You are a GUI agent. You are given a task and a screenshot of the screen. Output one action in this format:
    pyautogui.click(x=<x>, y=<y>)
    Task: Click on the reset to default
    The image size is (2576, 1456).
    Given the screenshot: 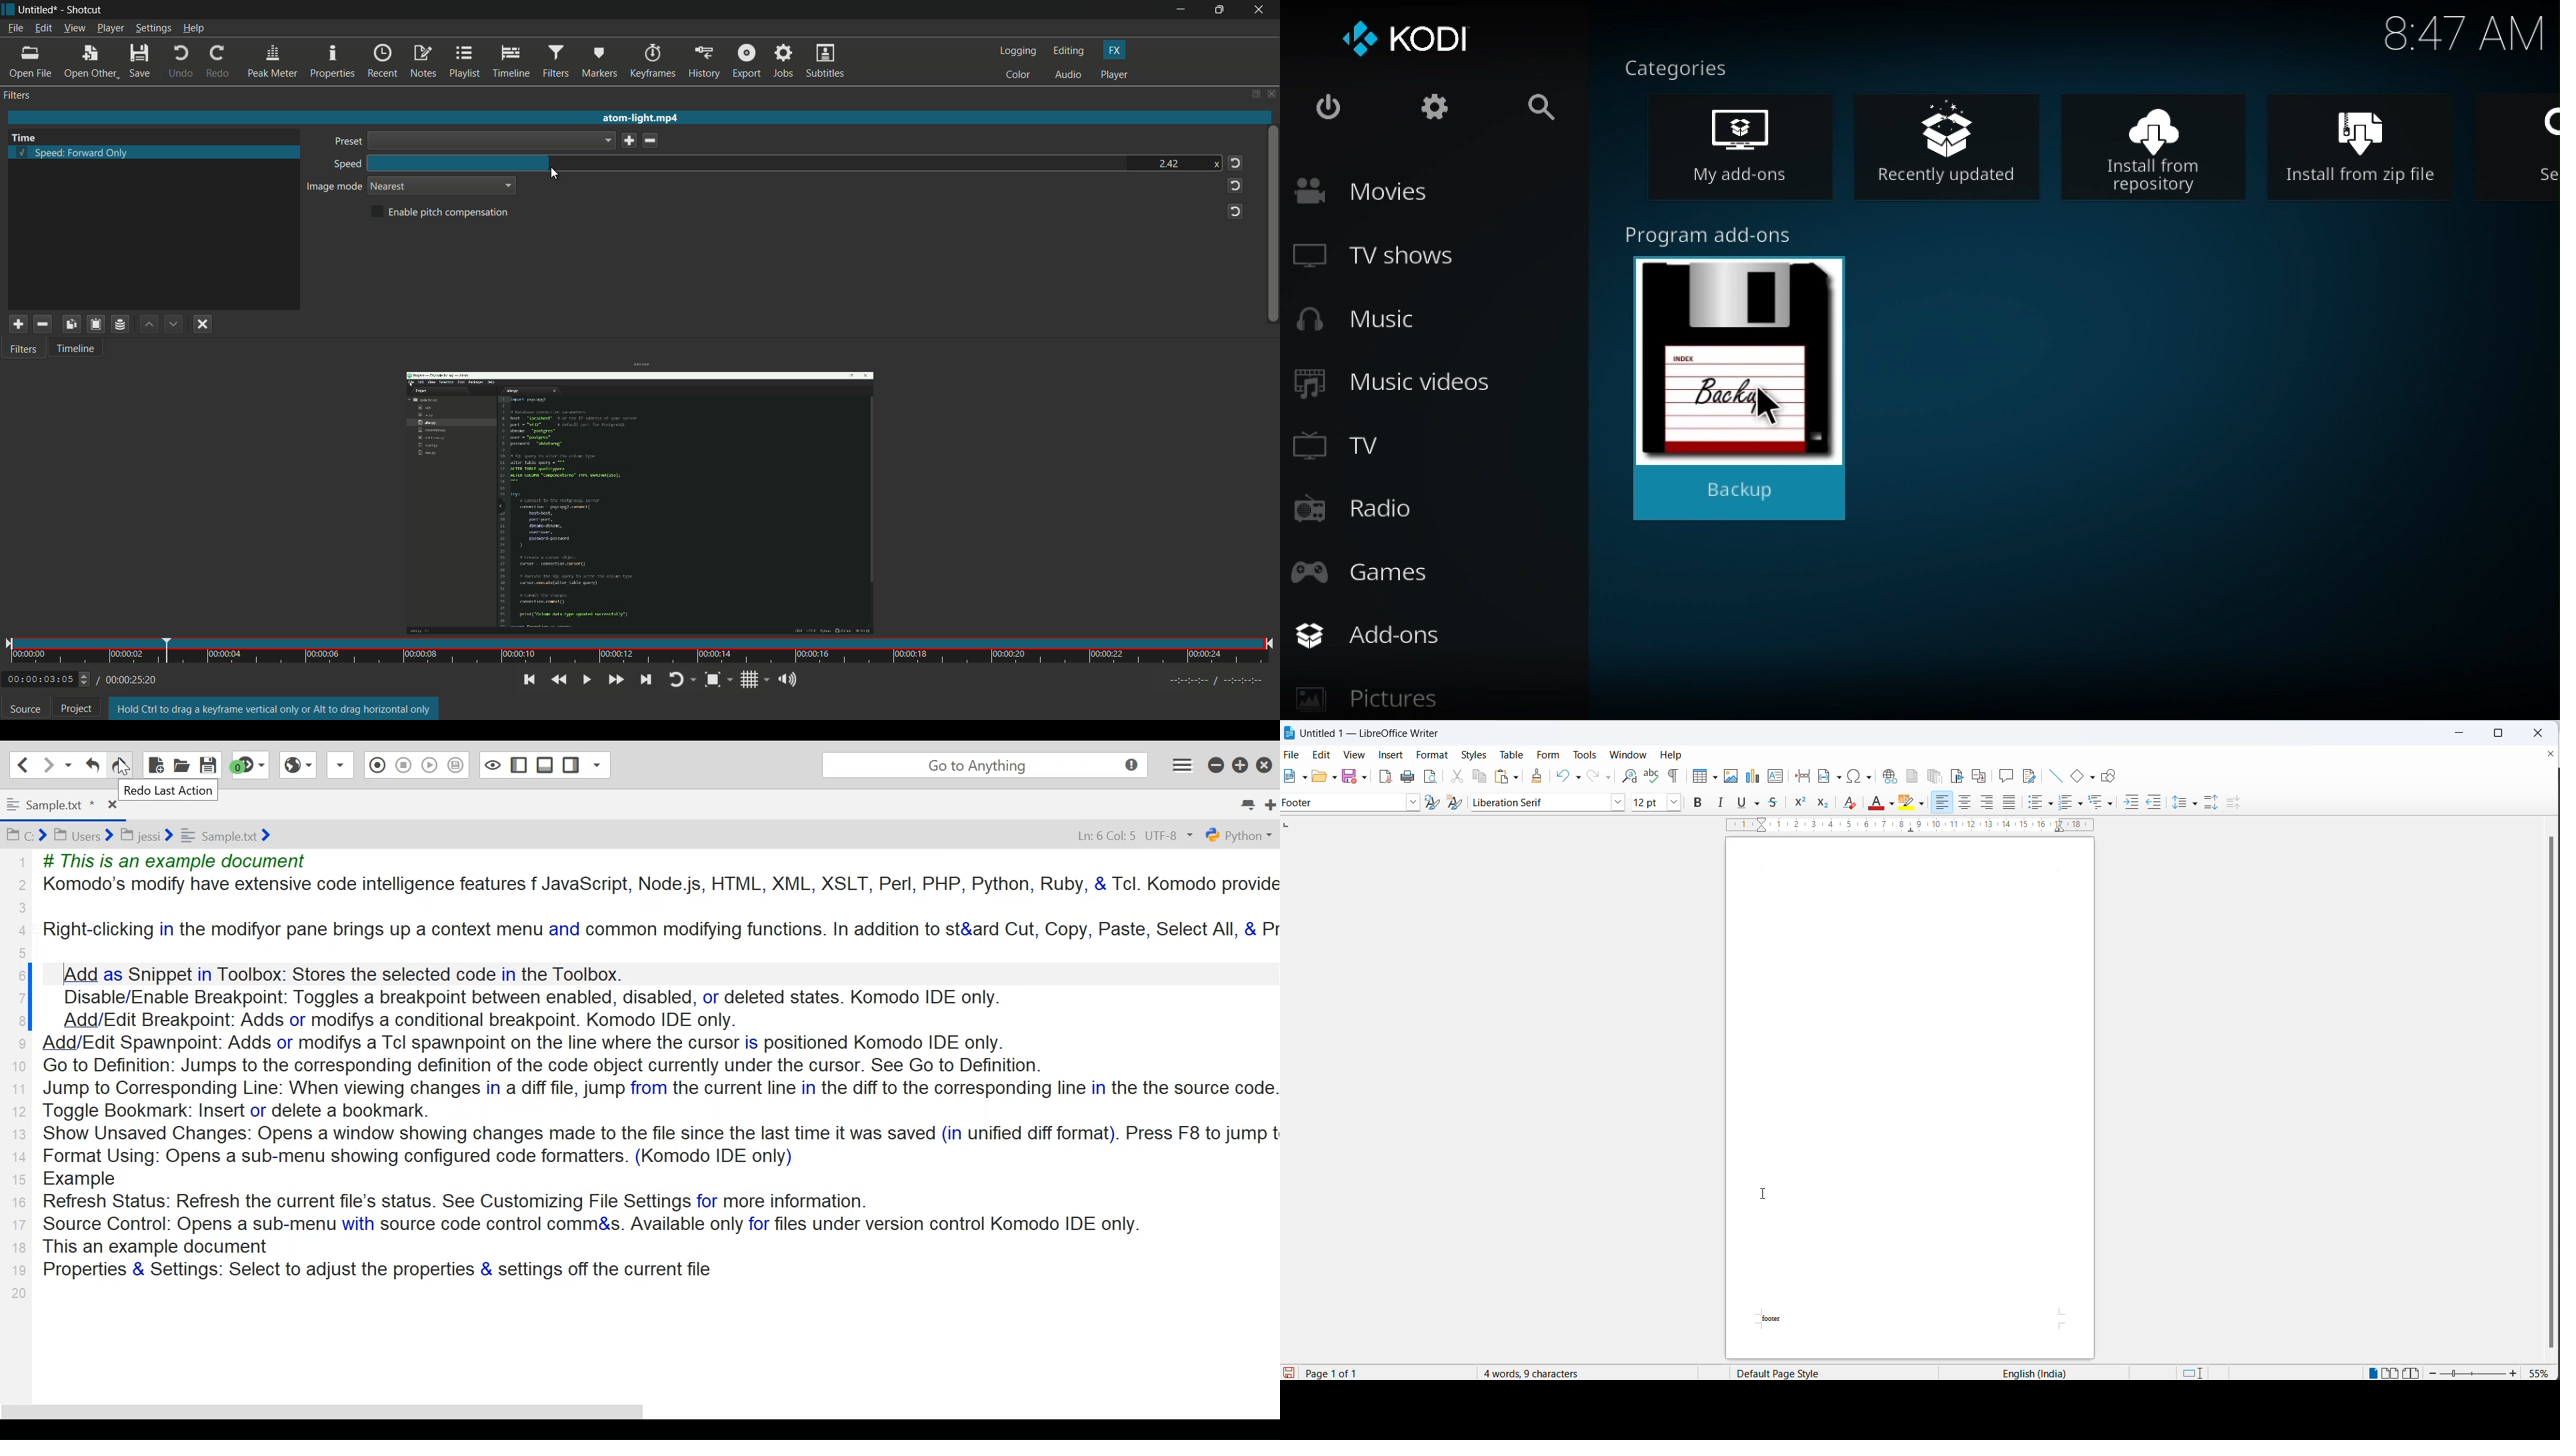 What is the action you would take?
    pyautogui.click(x=1234, y=163)
    